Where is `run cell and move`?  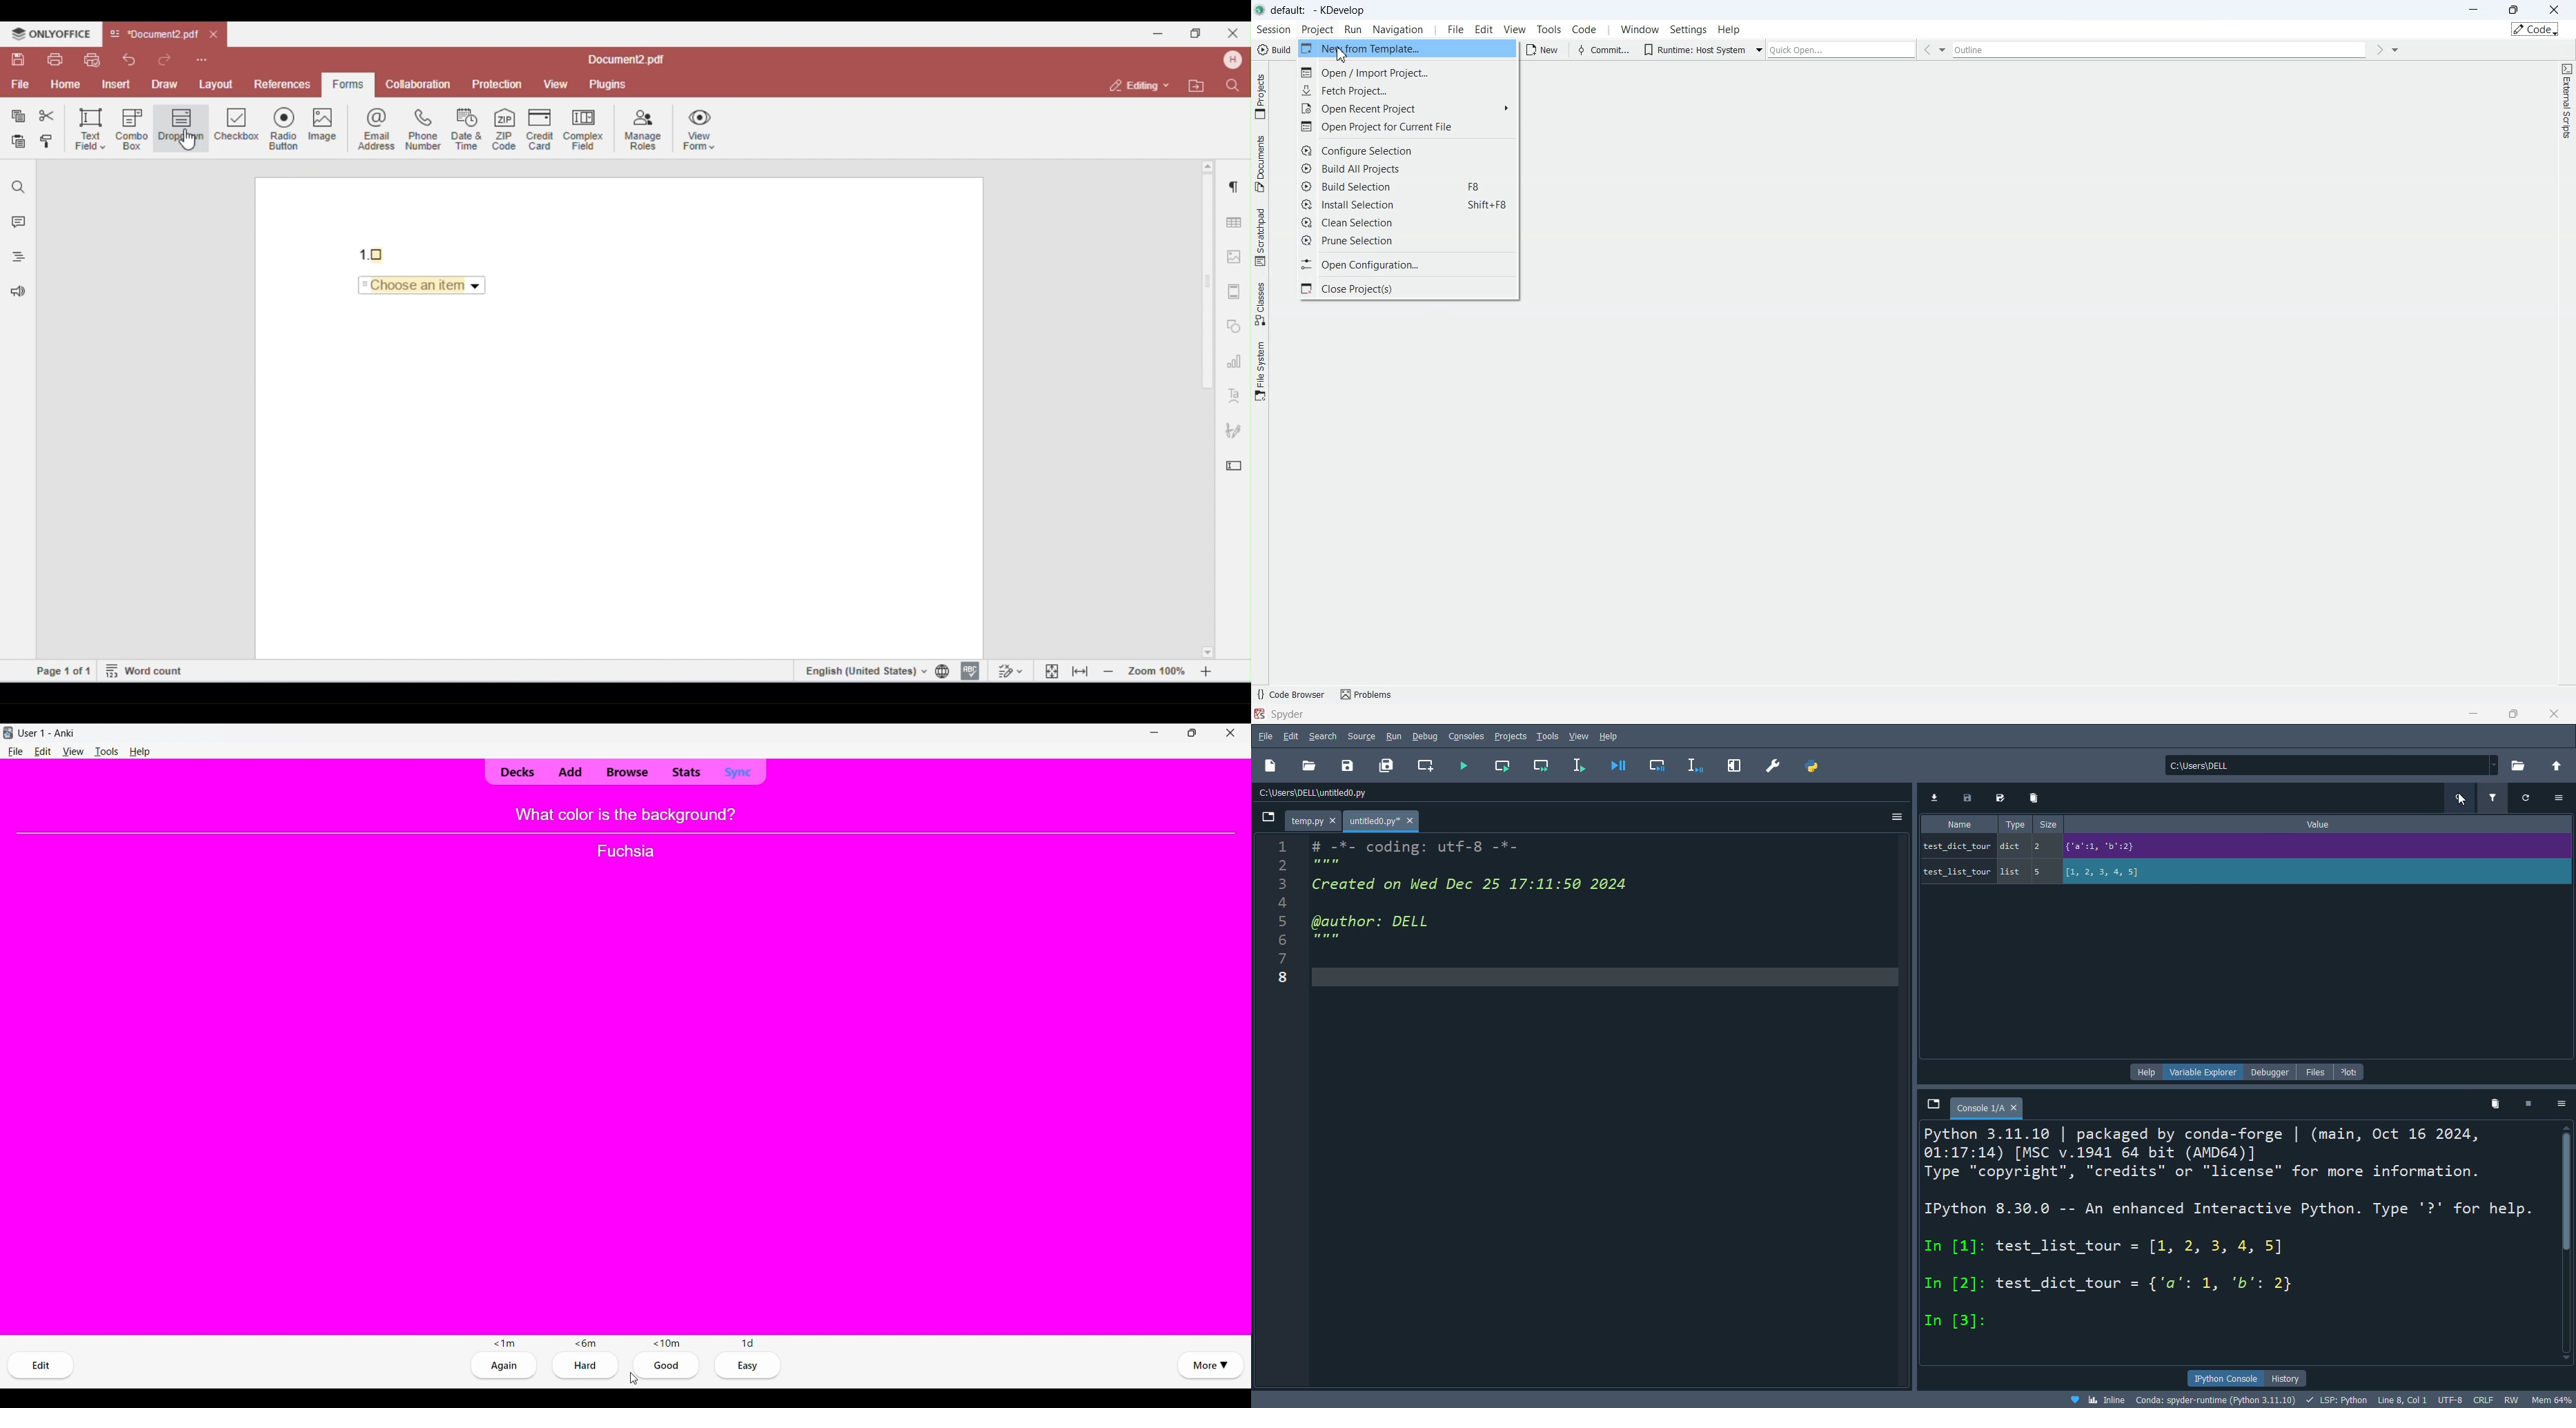 run cell and move is located at coordinates (1539, 767).